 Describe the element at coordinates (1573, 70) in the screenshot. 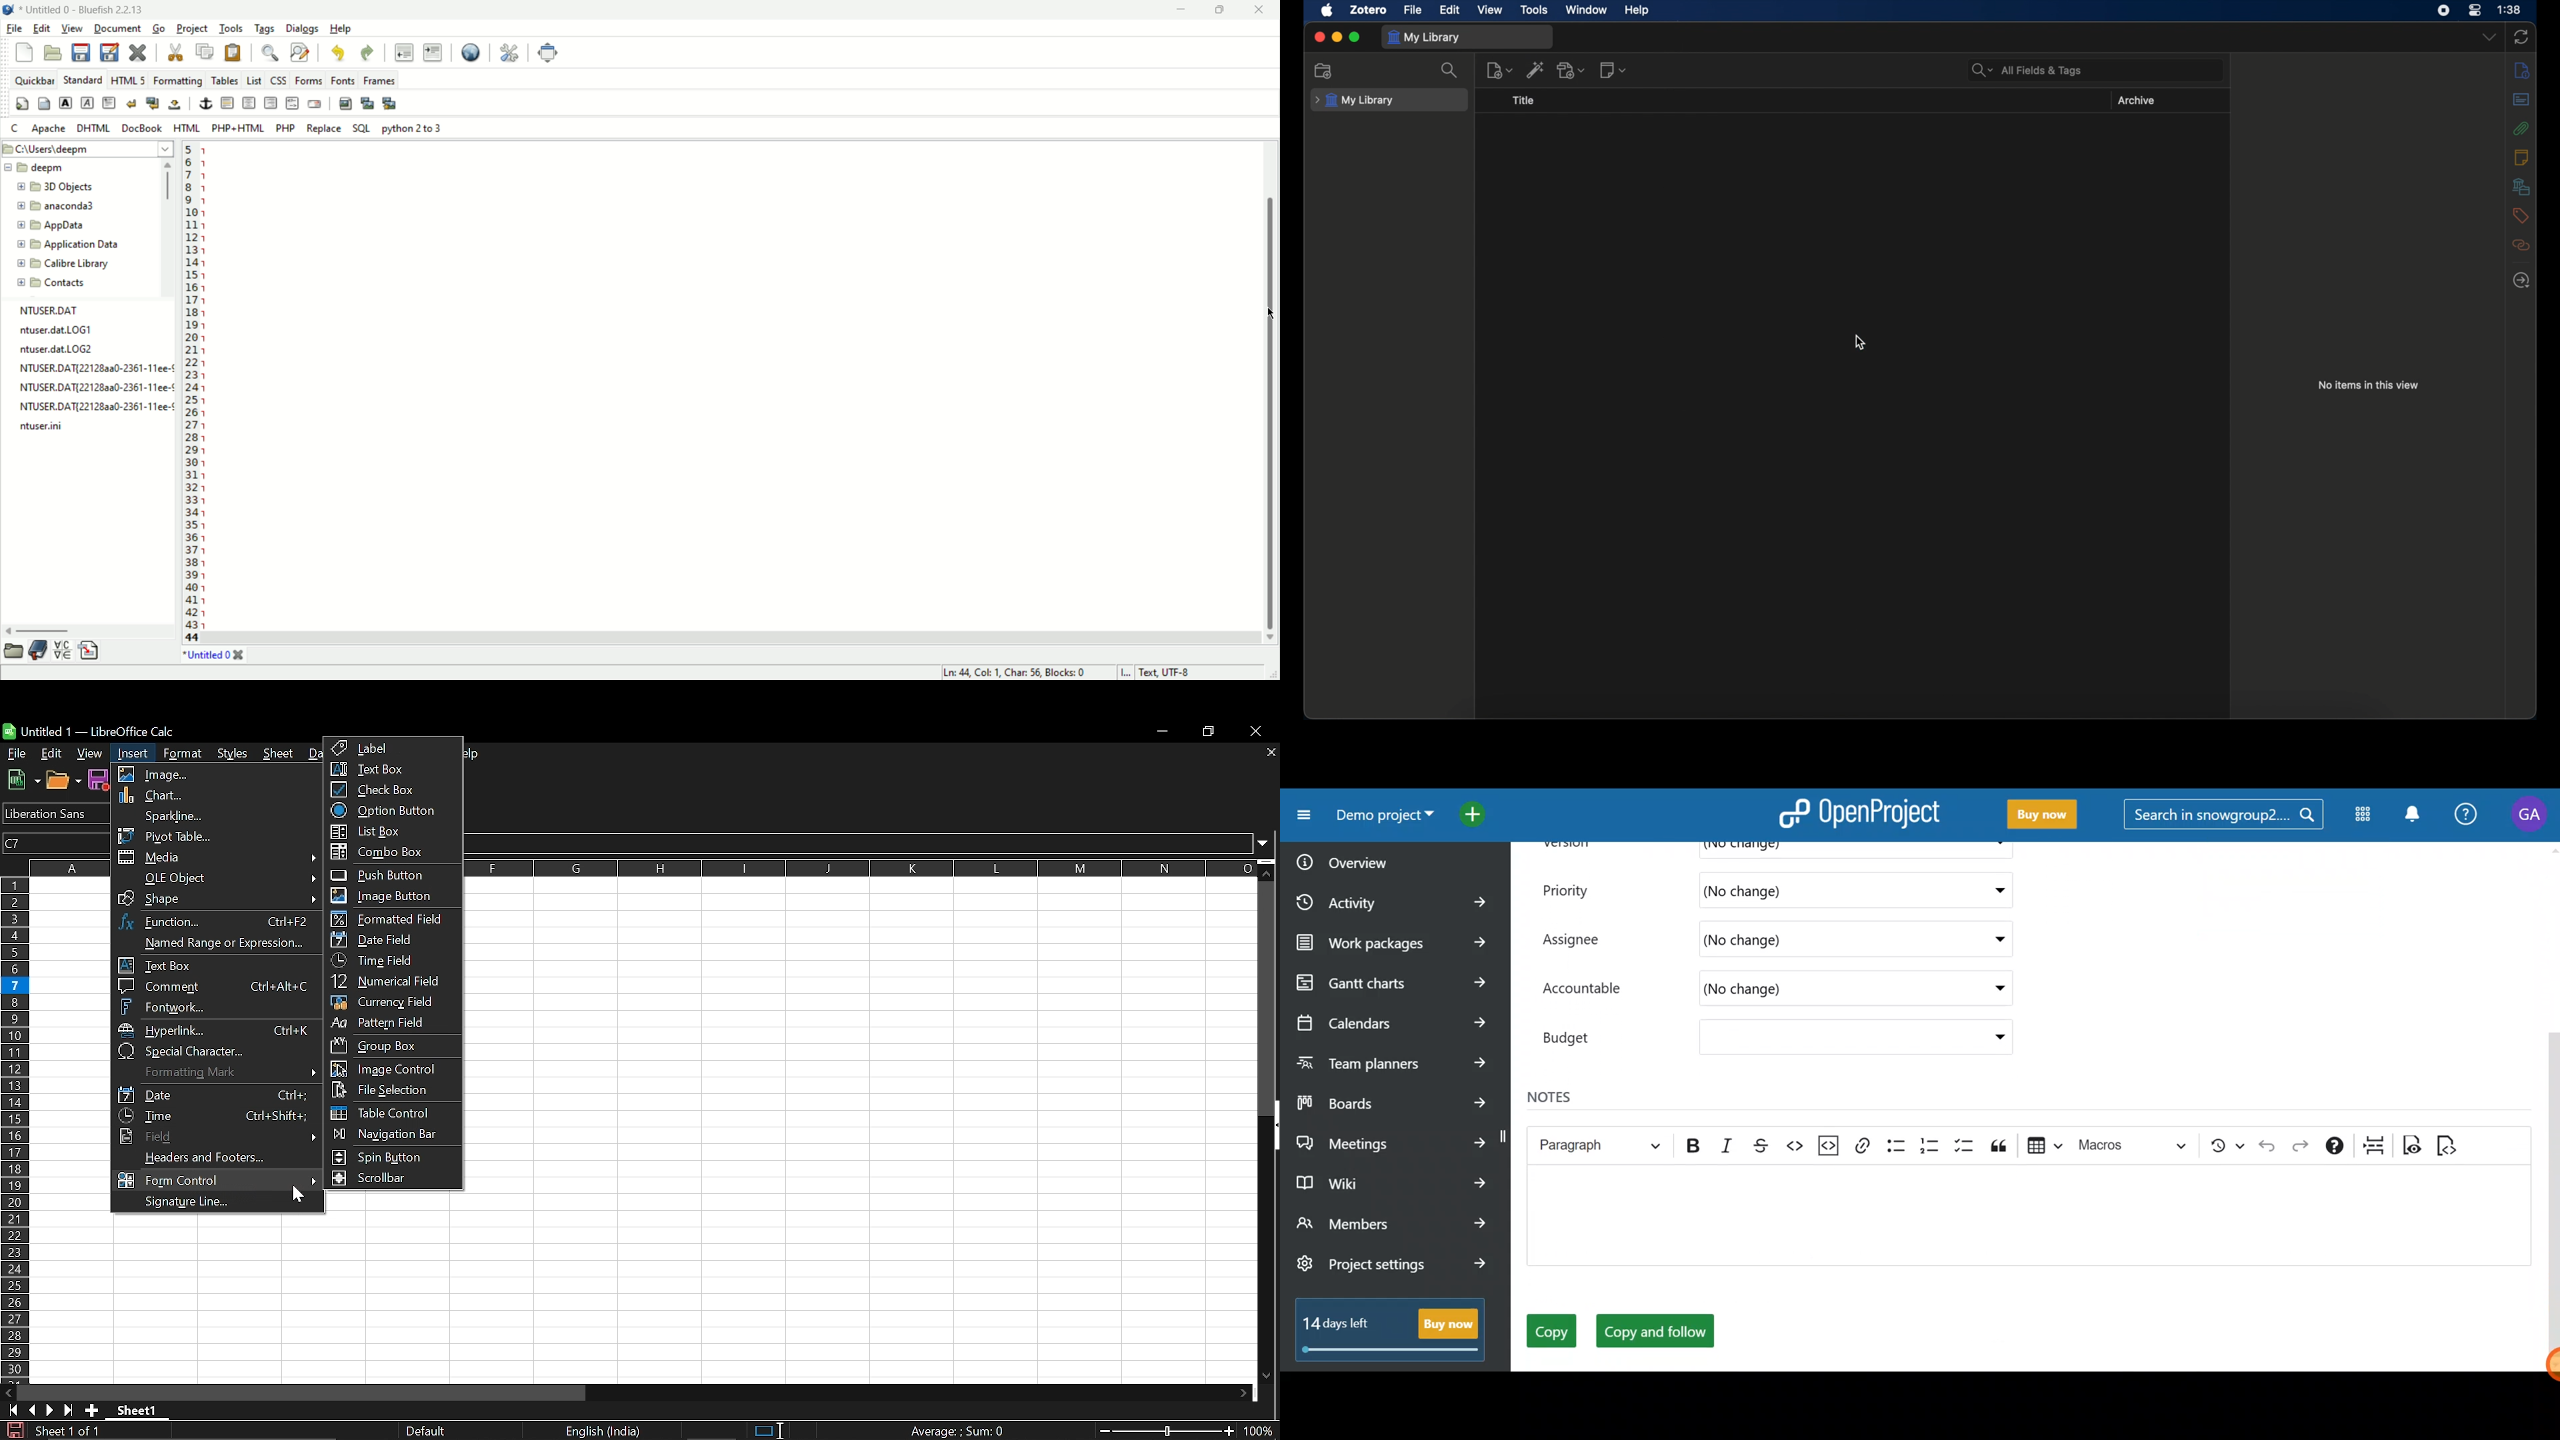

I see `add attachments` at that location.